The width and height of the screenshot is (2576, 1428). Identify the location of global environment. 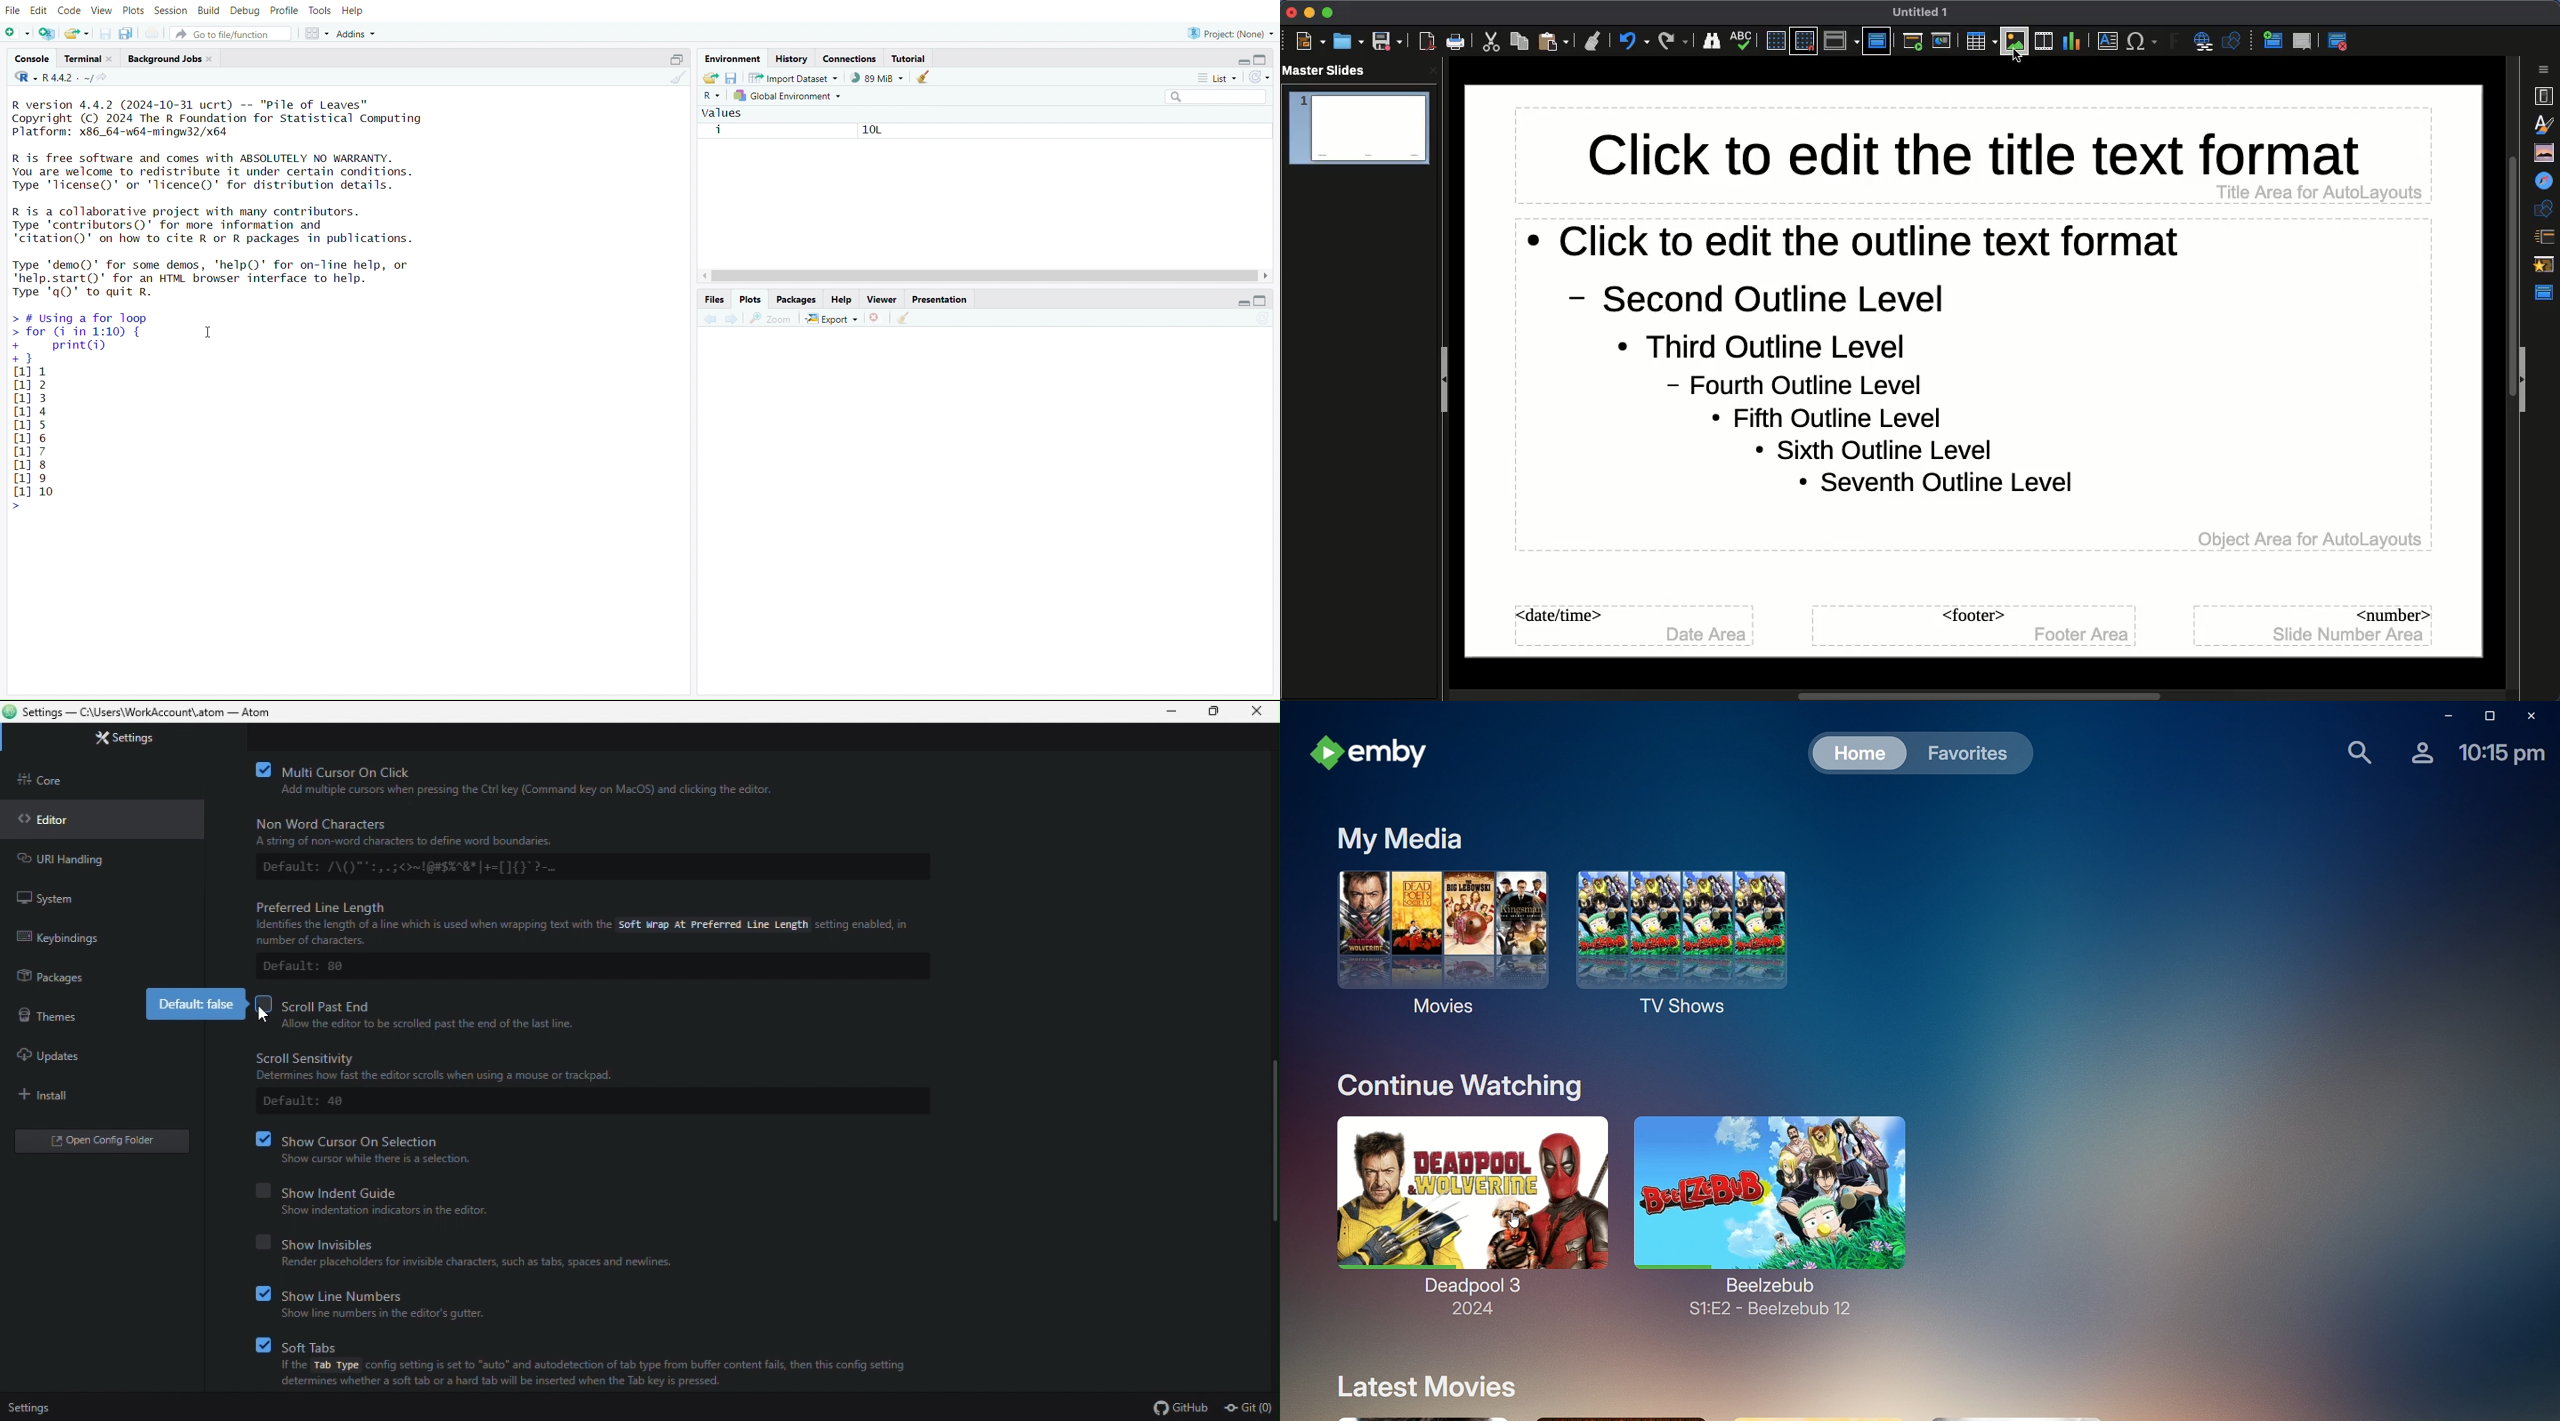
(789, 97).